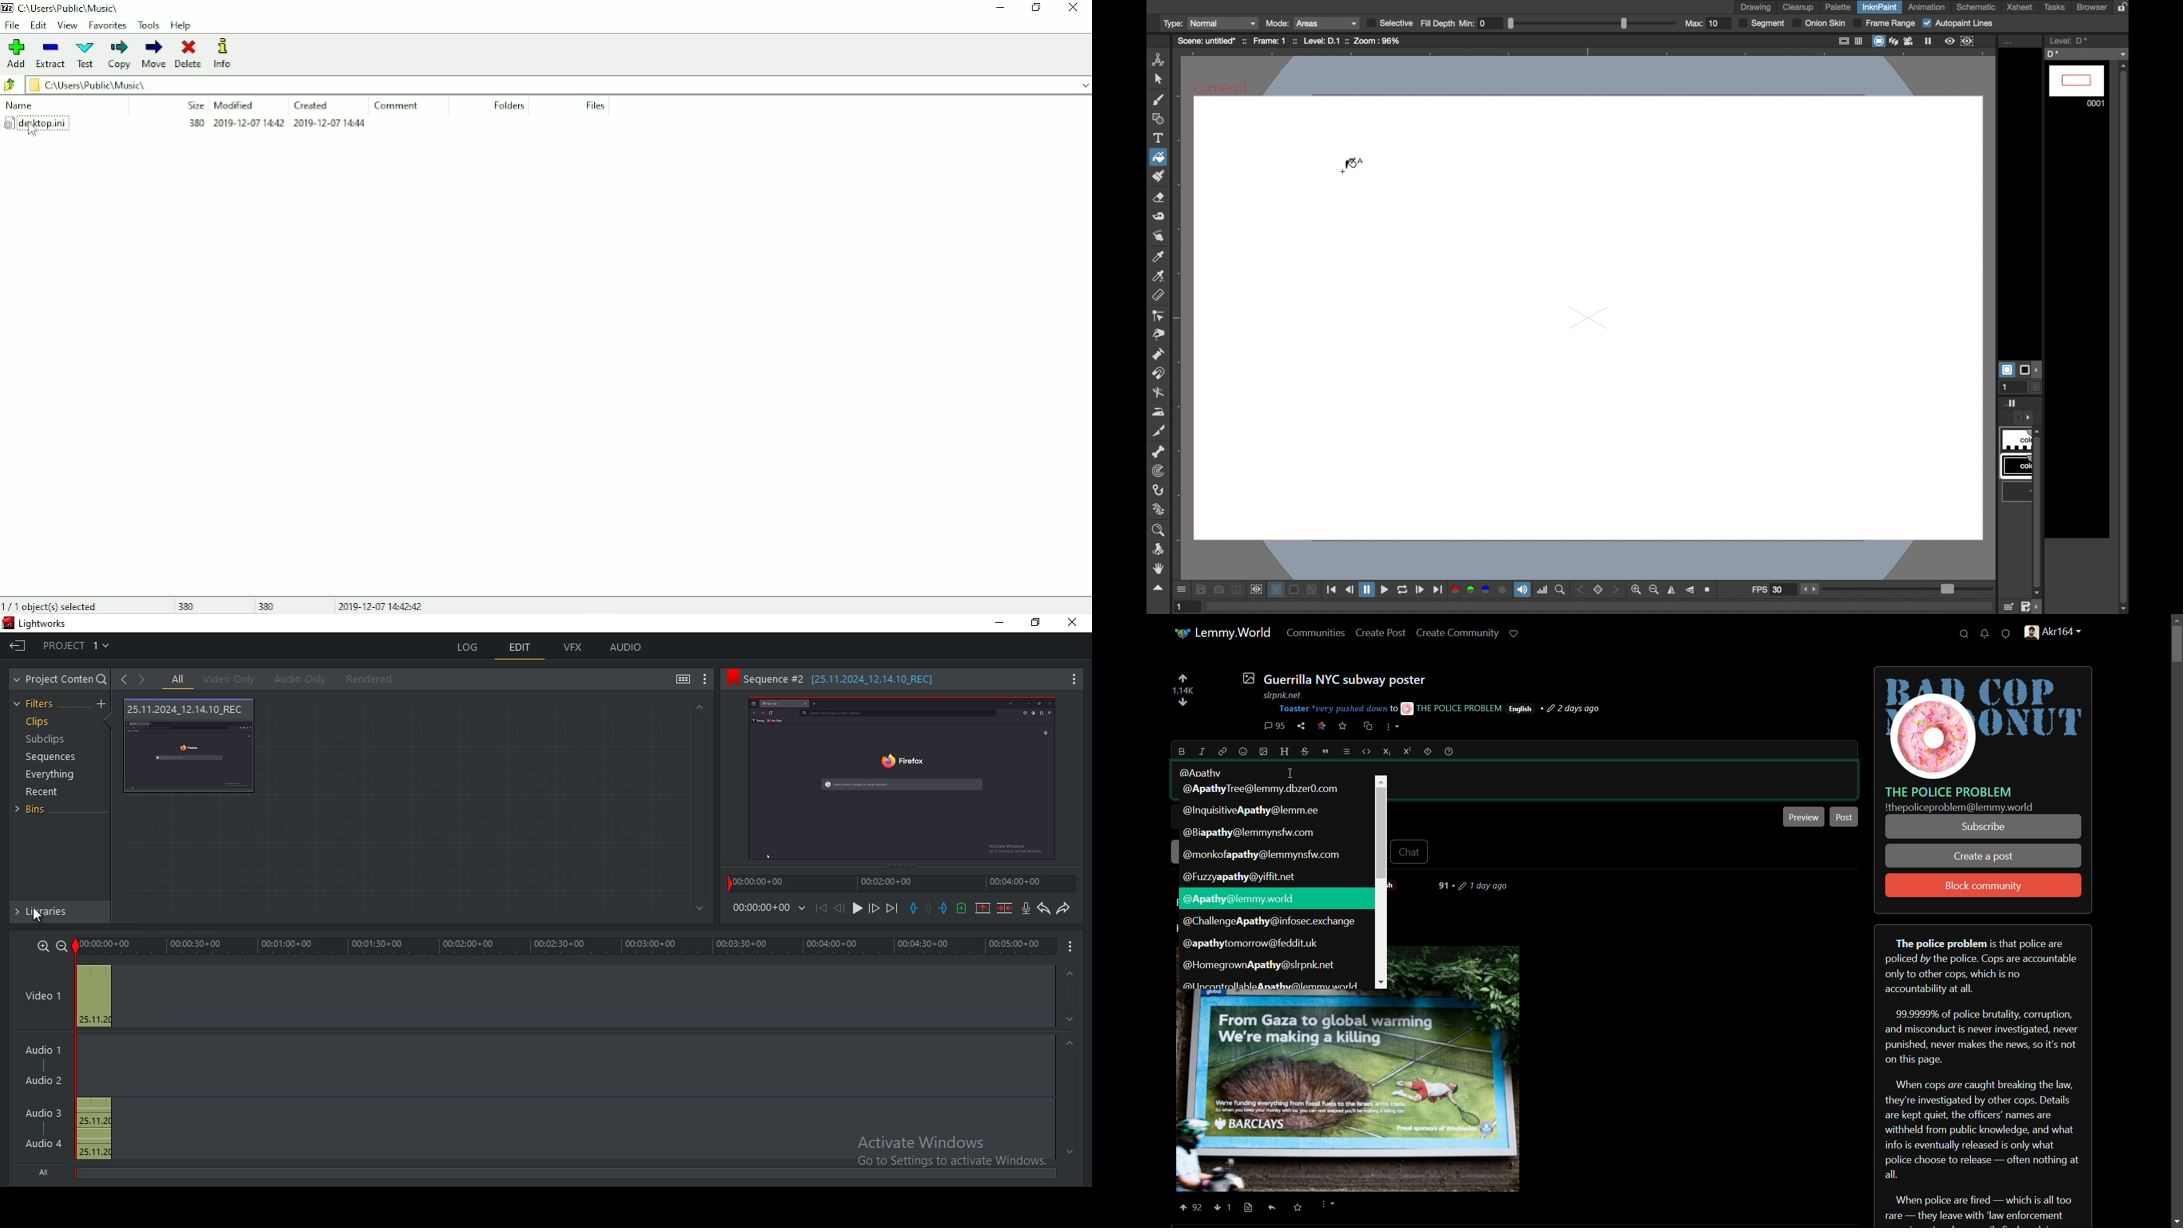 The image size is (2184, 1232). What do you see at coordinates (1005, 908) in the screenshot?
I see `delete the marked section` at bounding box center [1005, 908].